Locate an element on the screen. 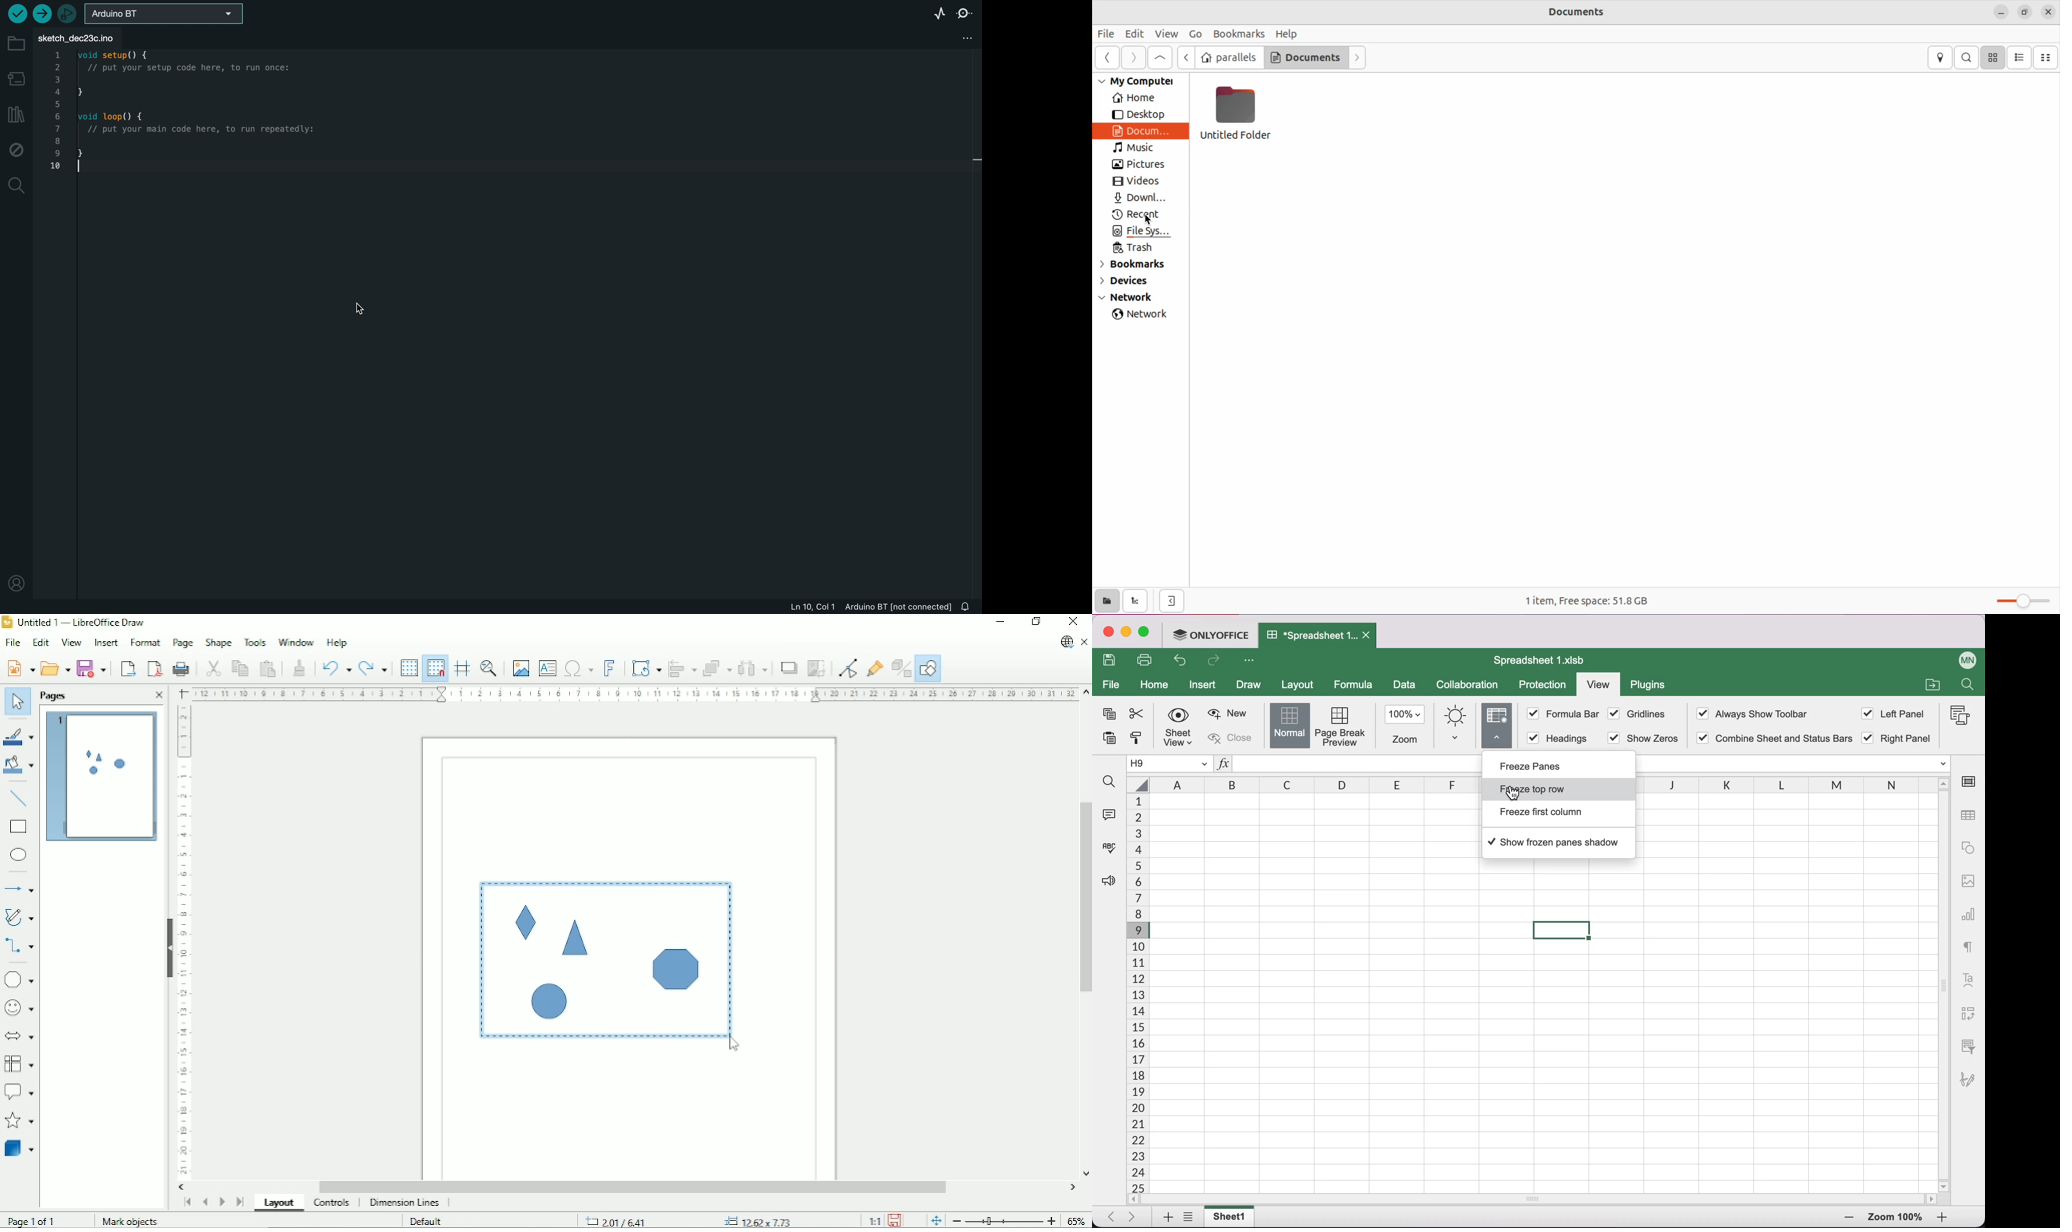 The image size is (2072, 1232). insert fontwork text is located at coordinates (610, 668).